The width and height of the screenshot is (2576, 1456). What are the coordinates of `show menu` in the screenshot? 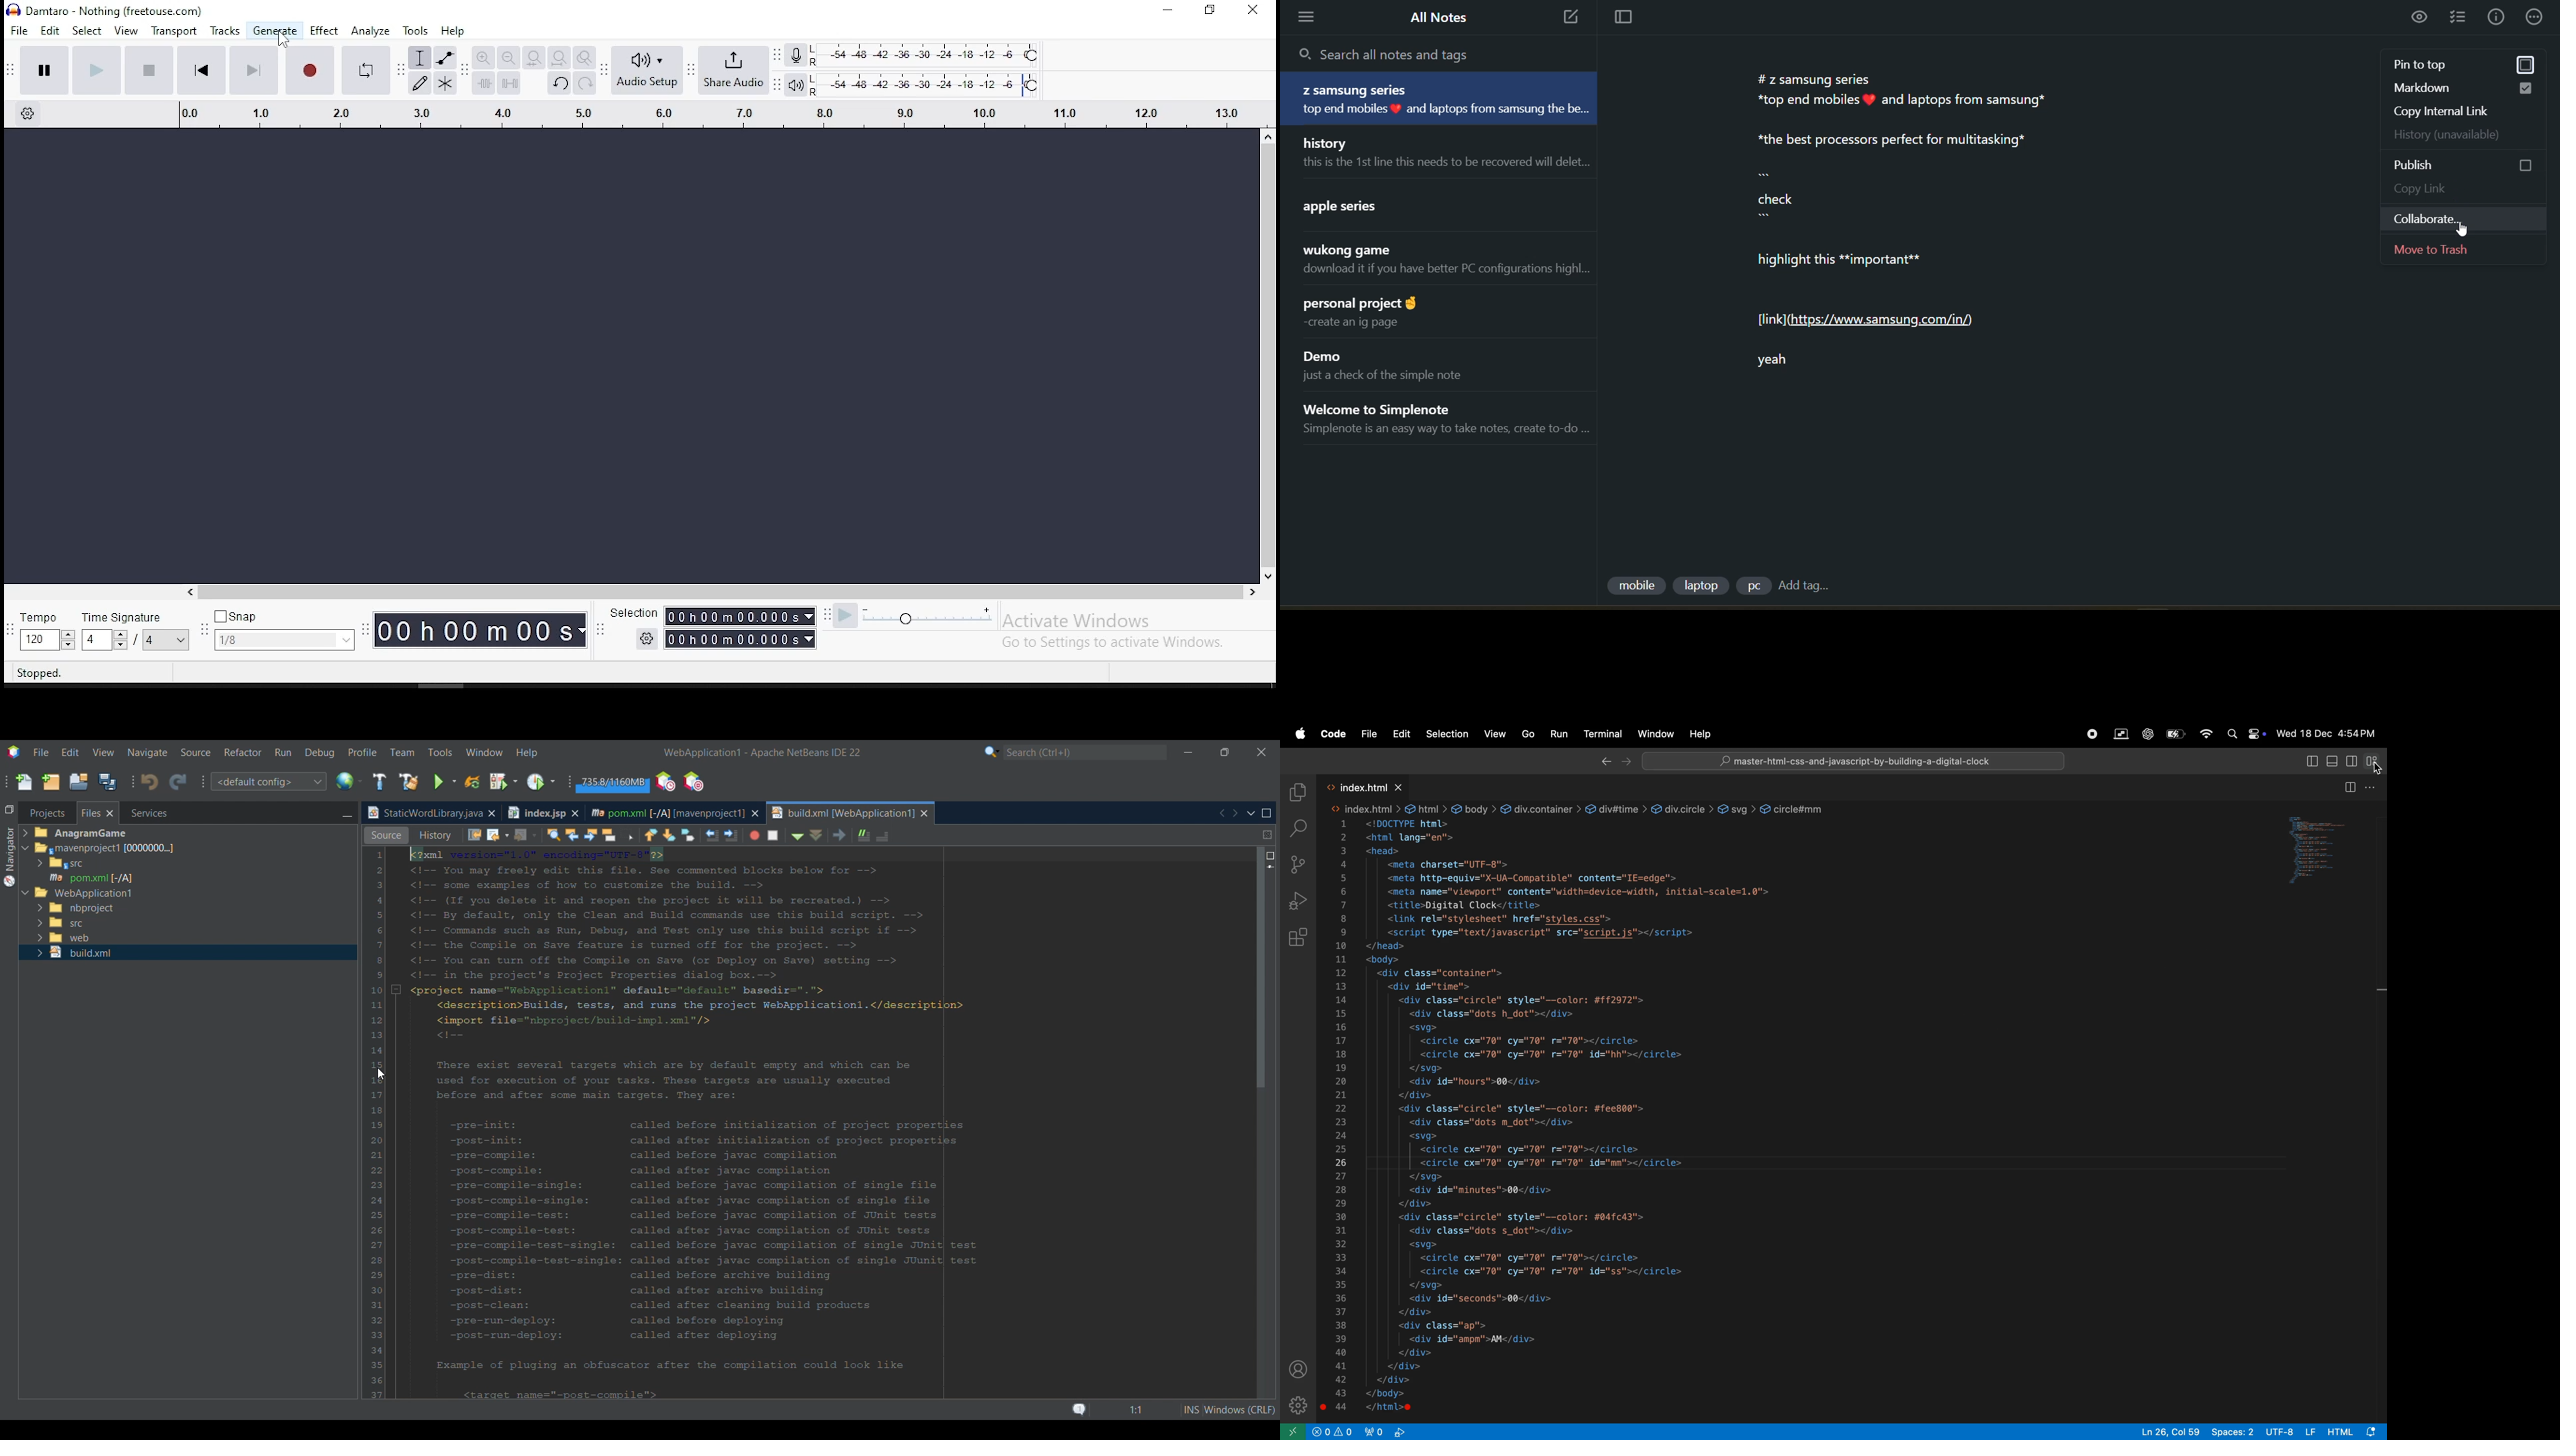 It's located at (366, 639).